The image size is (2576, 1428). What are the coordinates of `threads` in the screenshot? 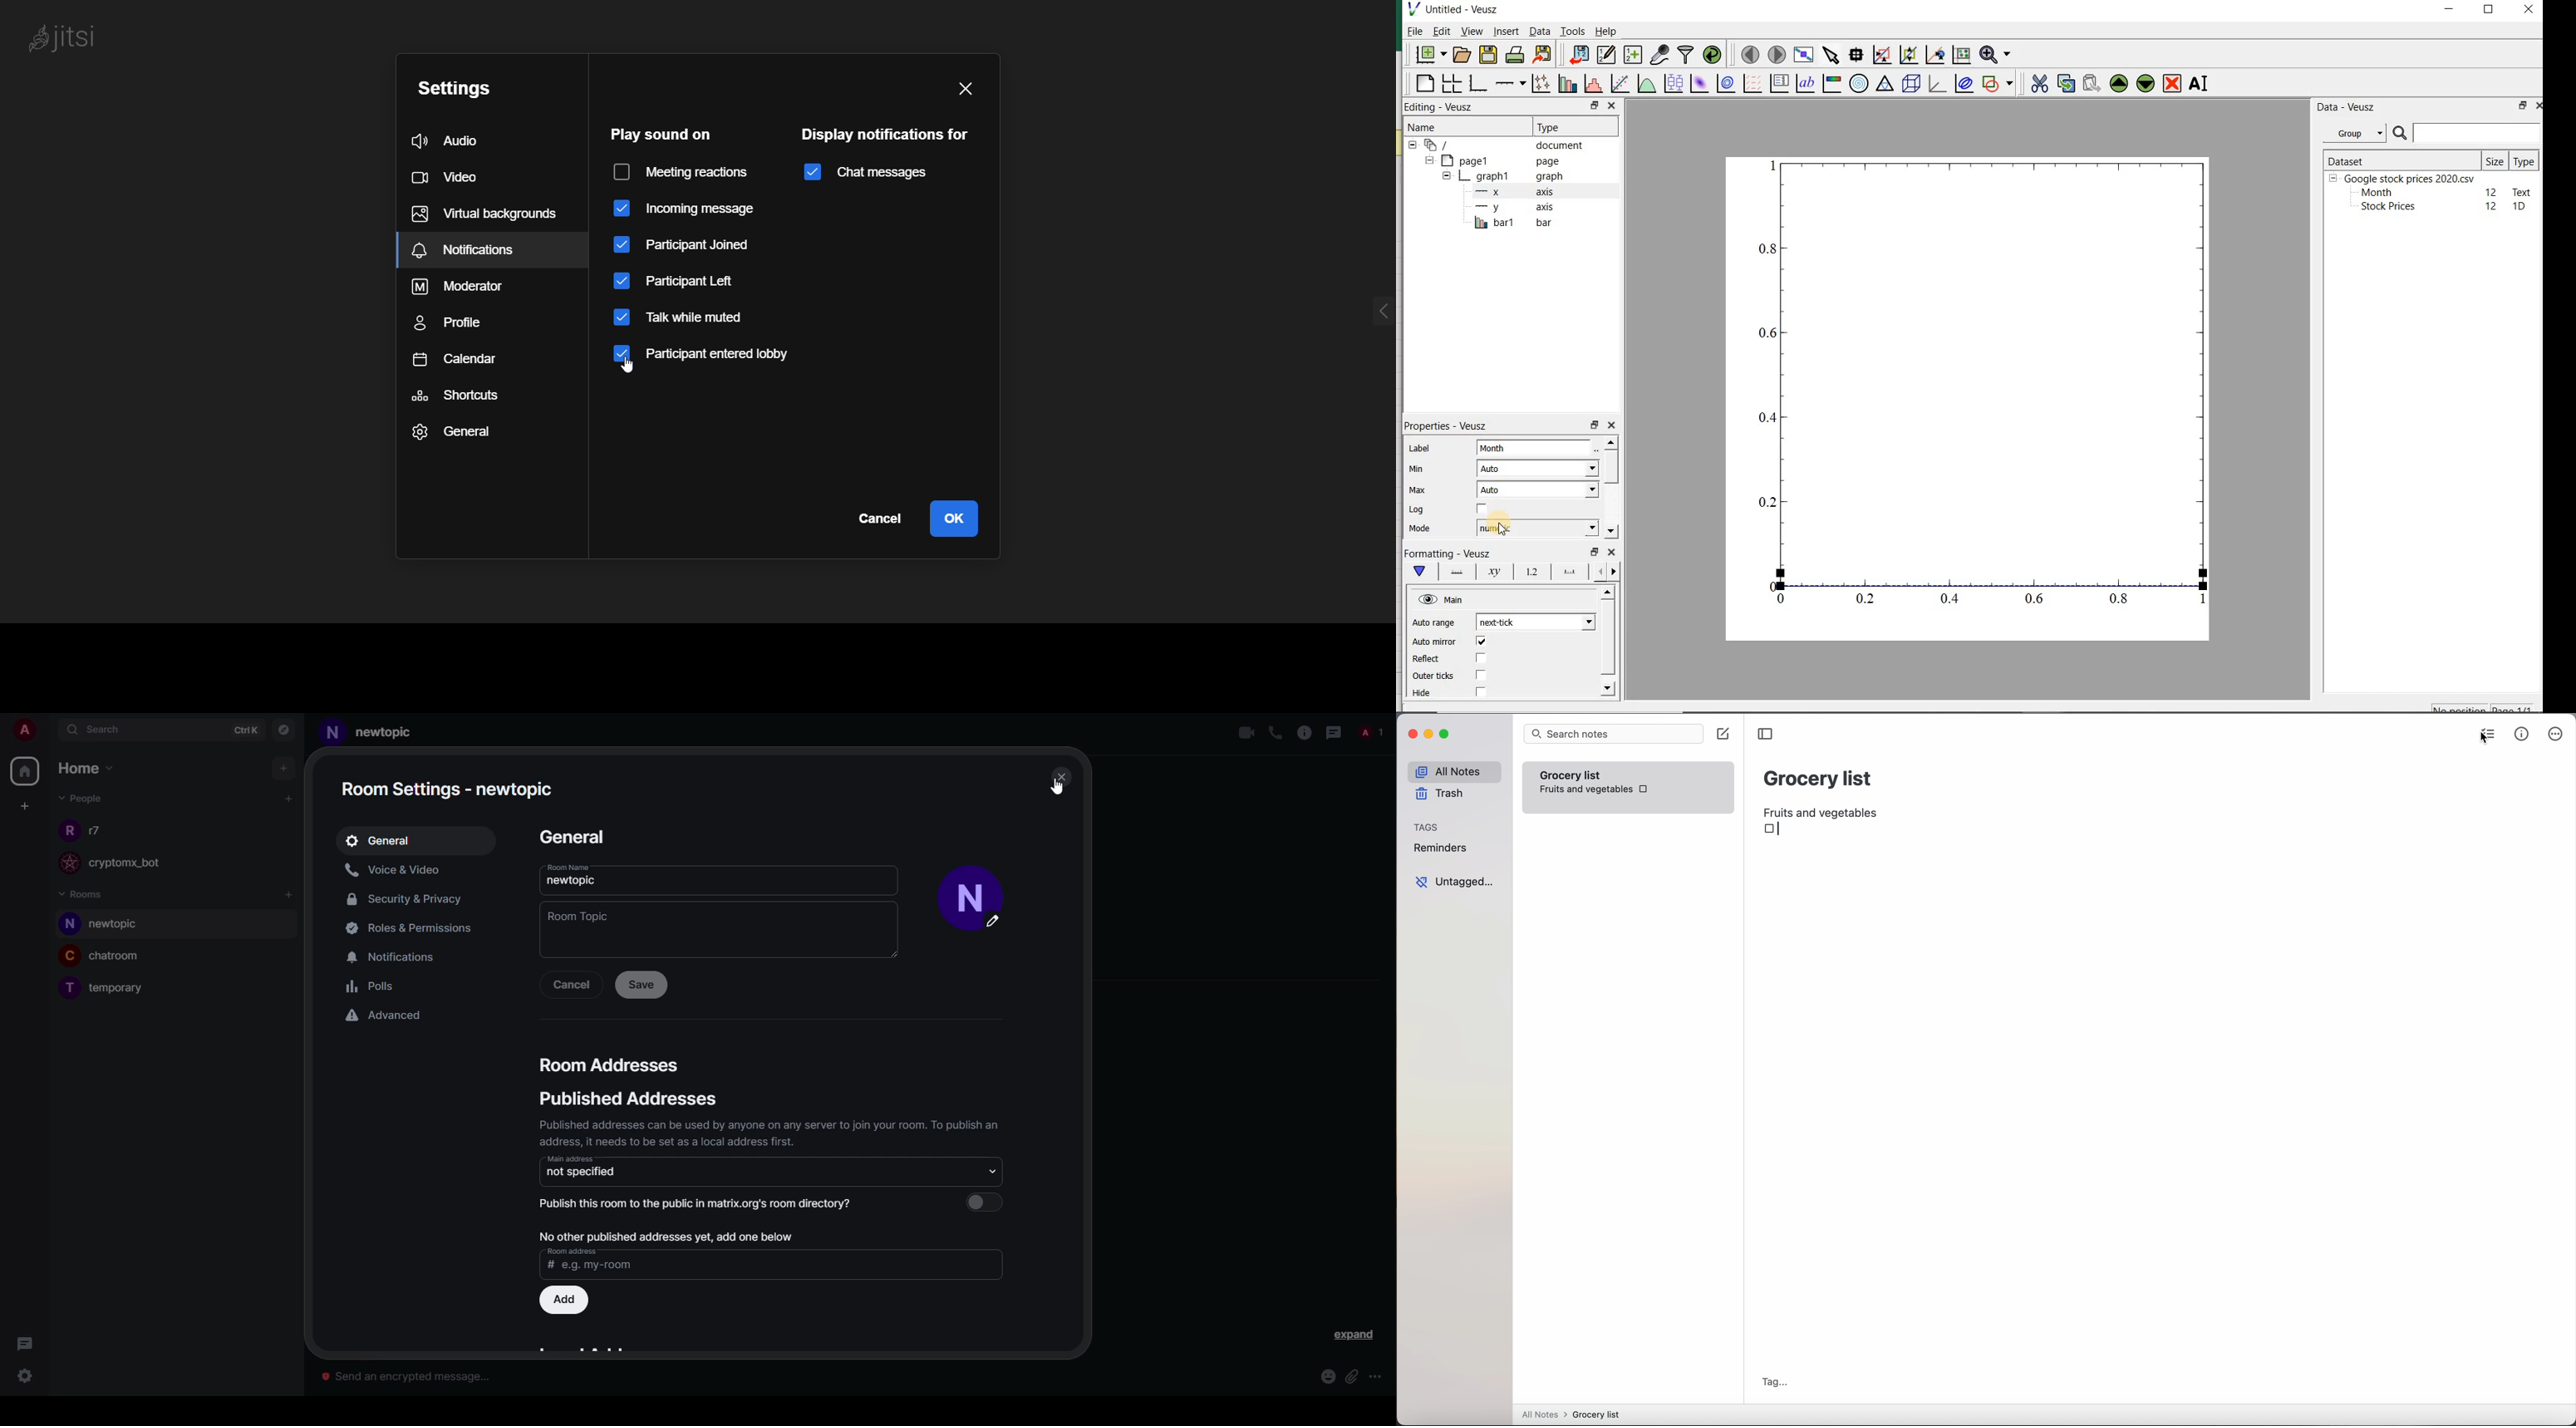 It's located at (25, 1343).